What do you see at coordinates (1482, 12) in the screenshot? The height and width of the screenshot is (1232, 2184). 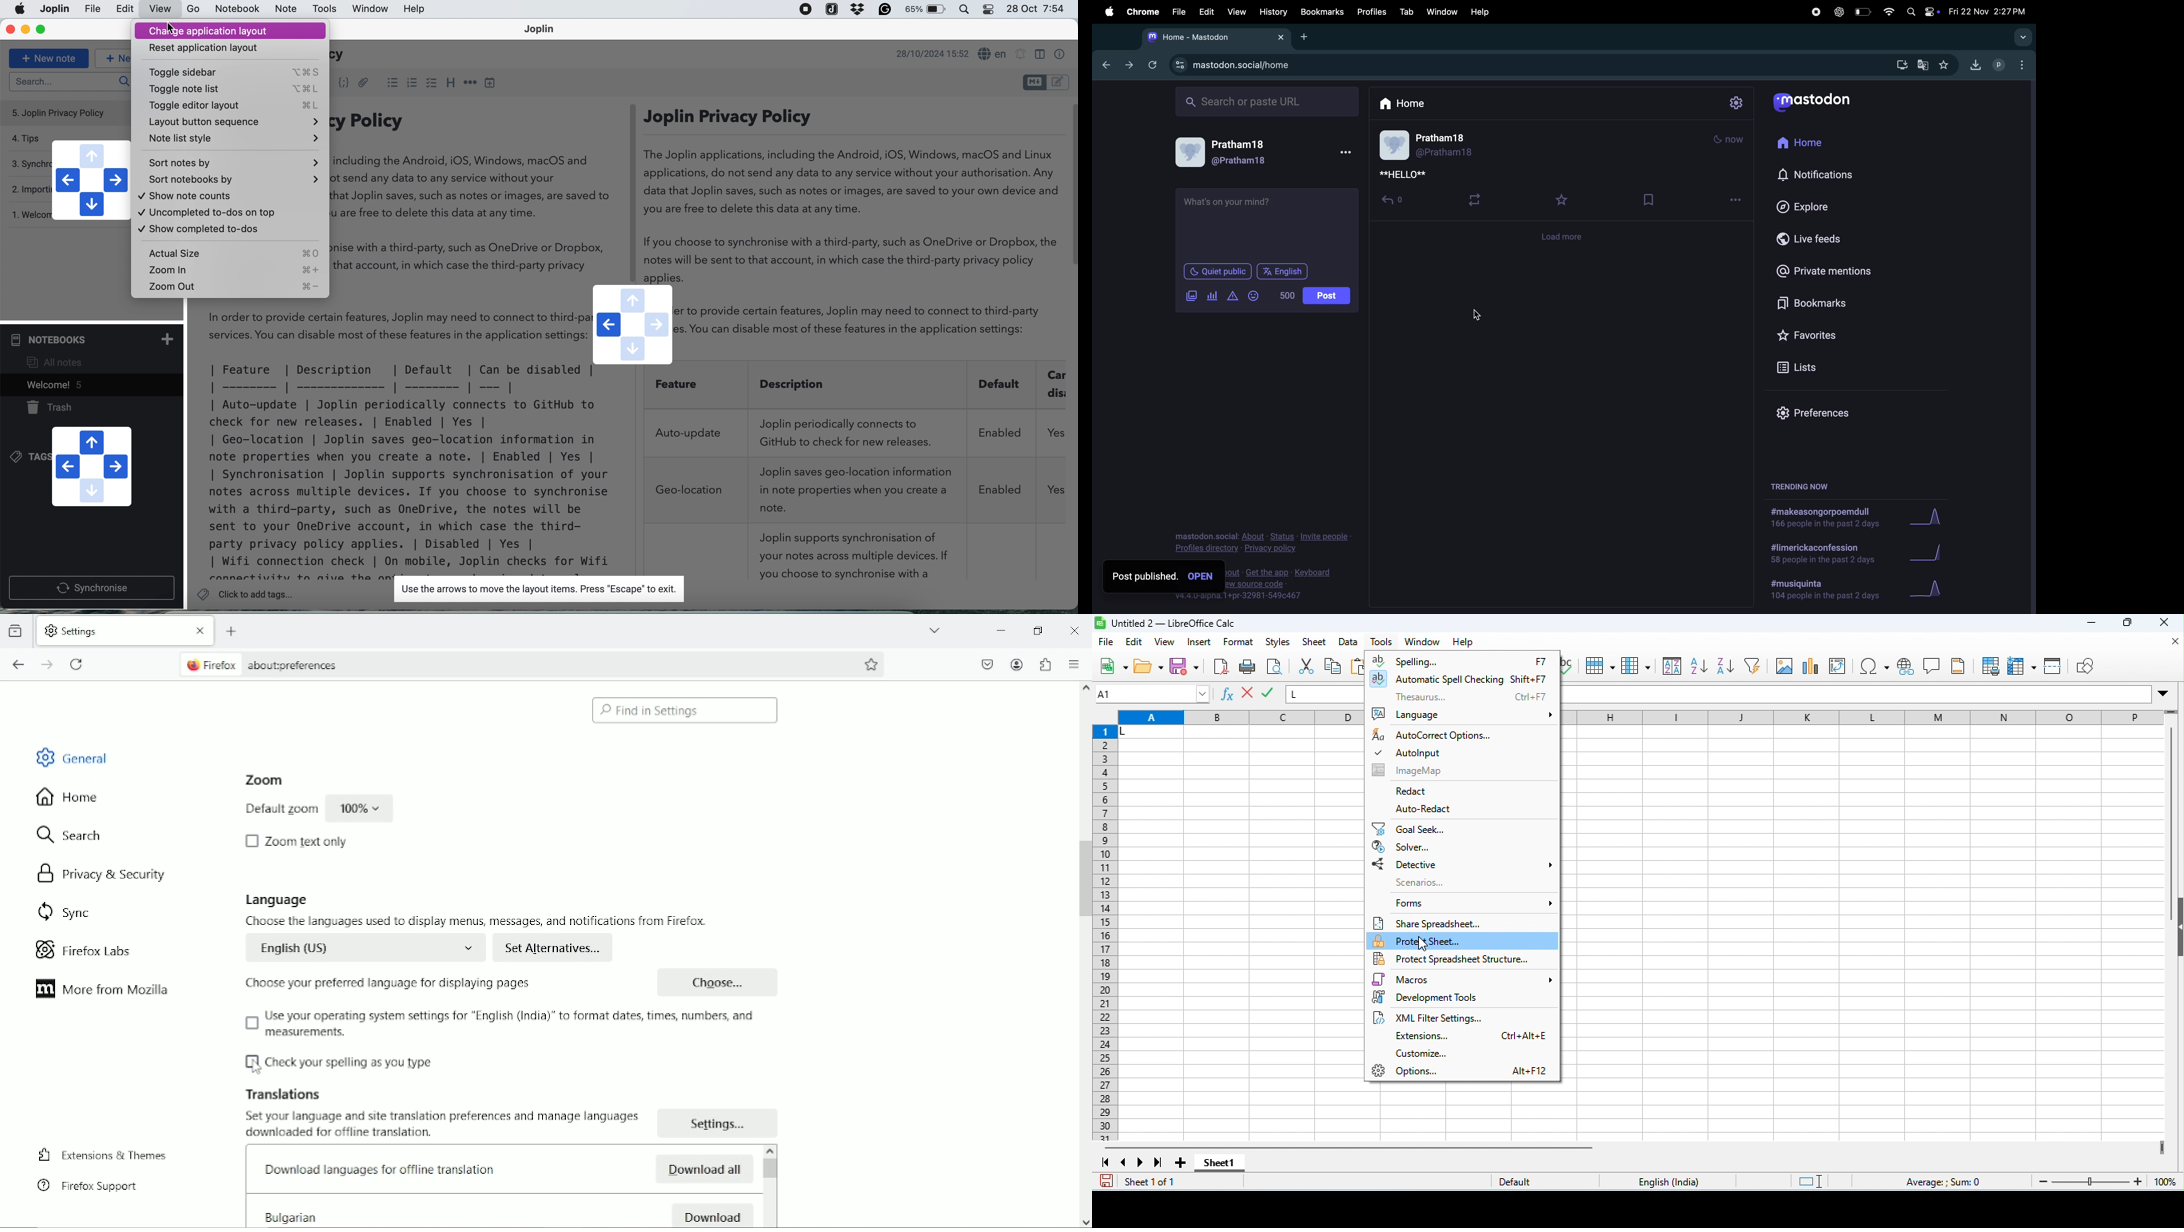 I see `help` at bounding box center [1482, 12].